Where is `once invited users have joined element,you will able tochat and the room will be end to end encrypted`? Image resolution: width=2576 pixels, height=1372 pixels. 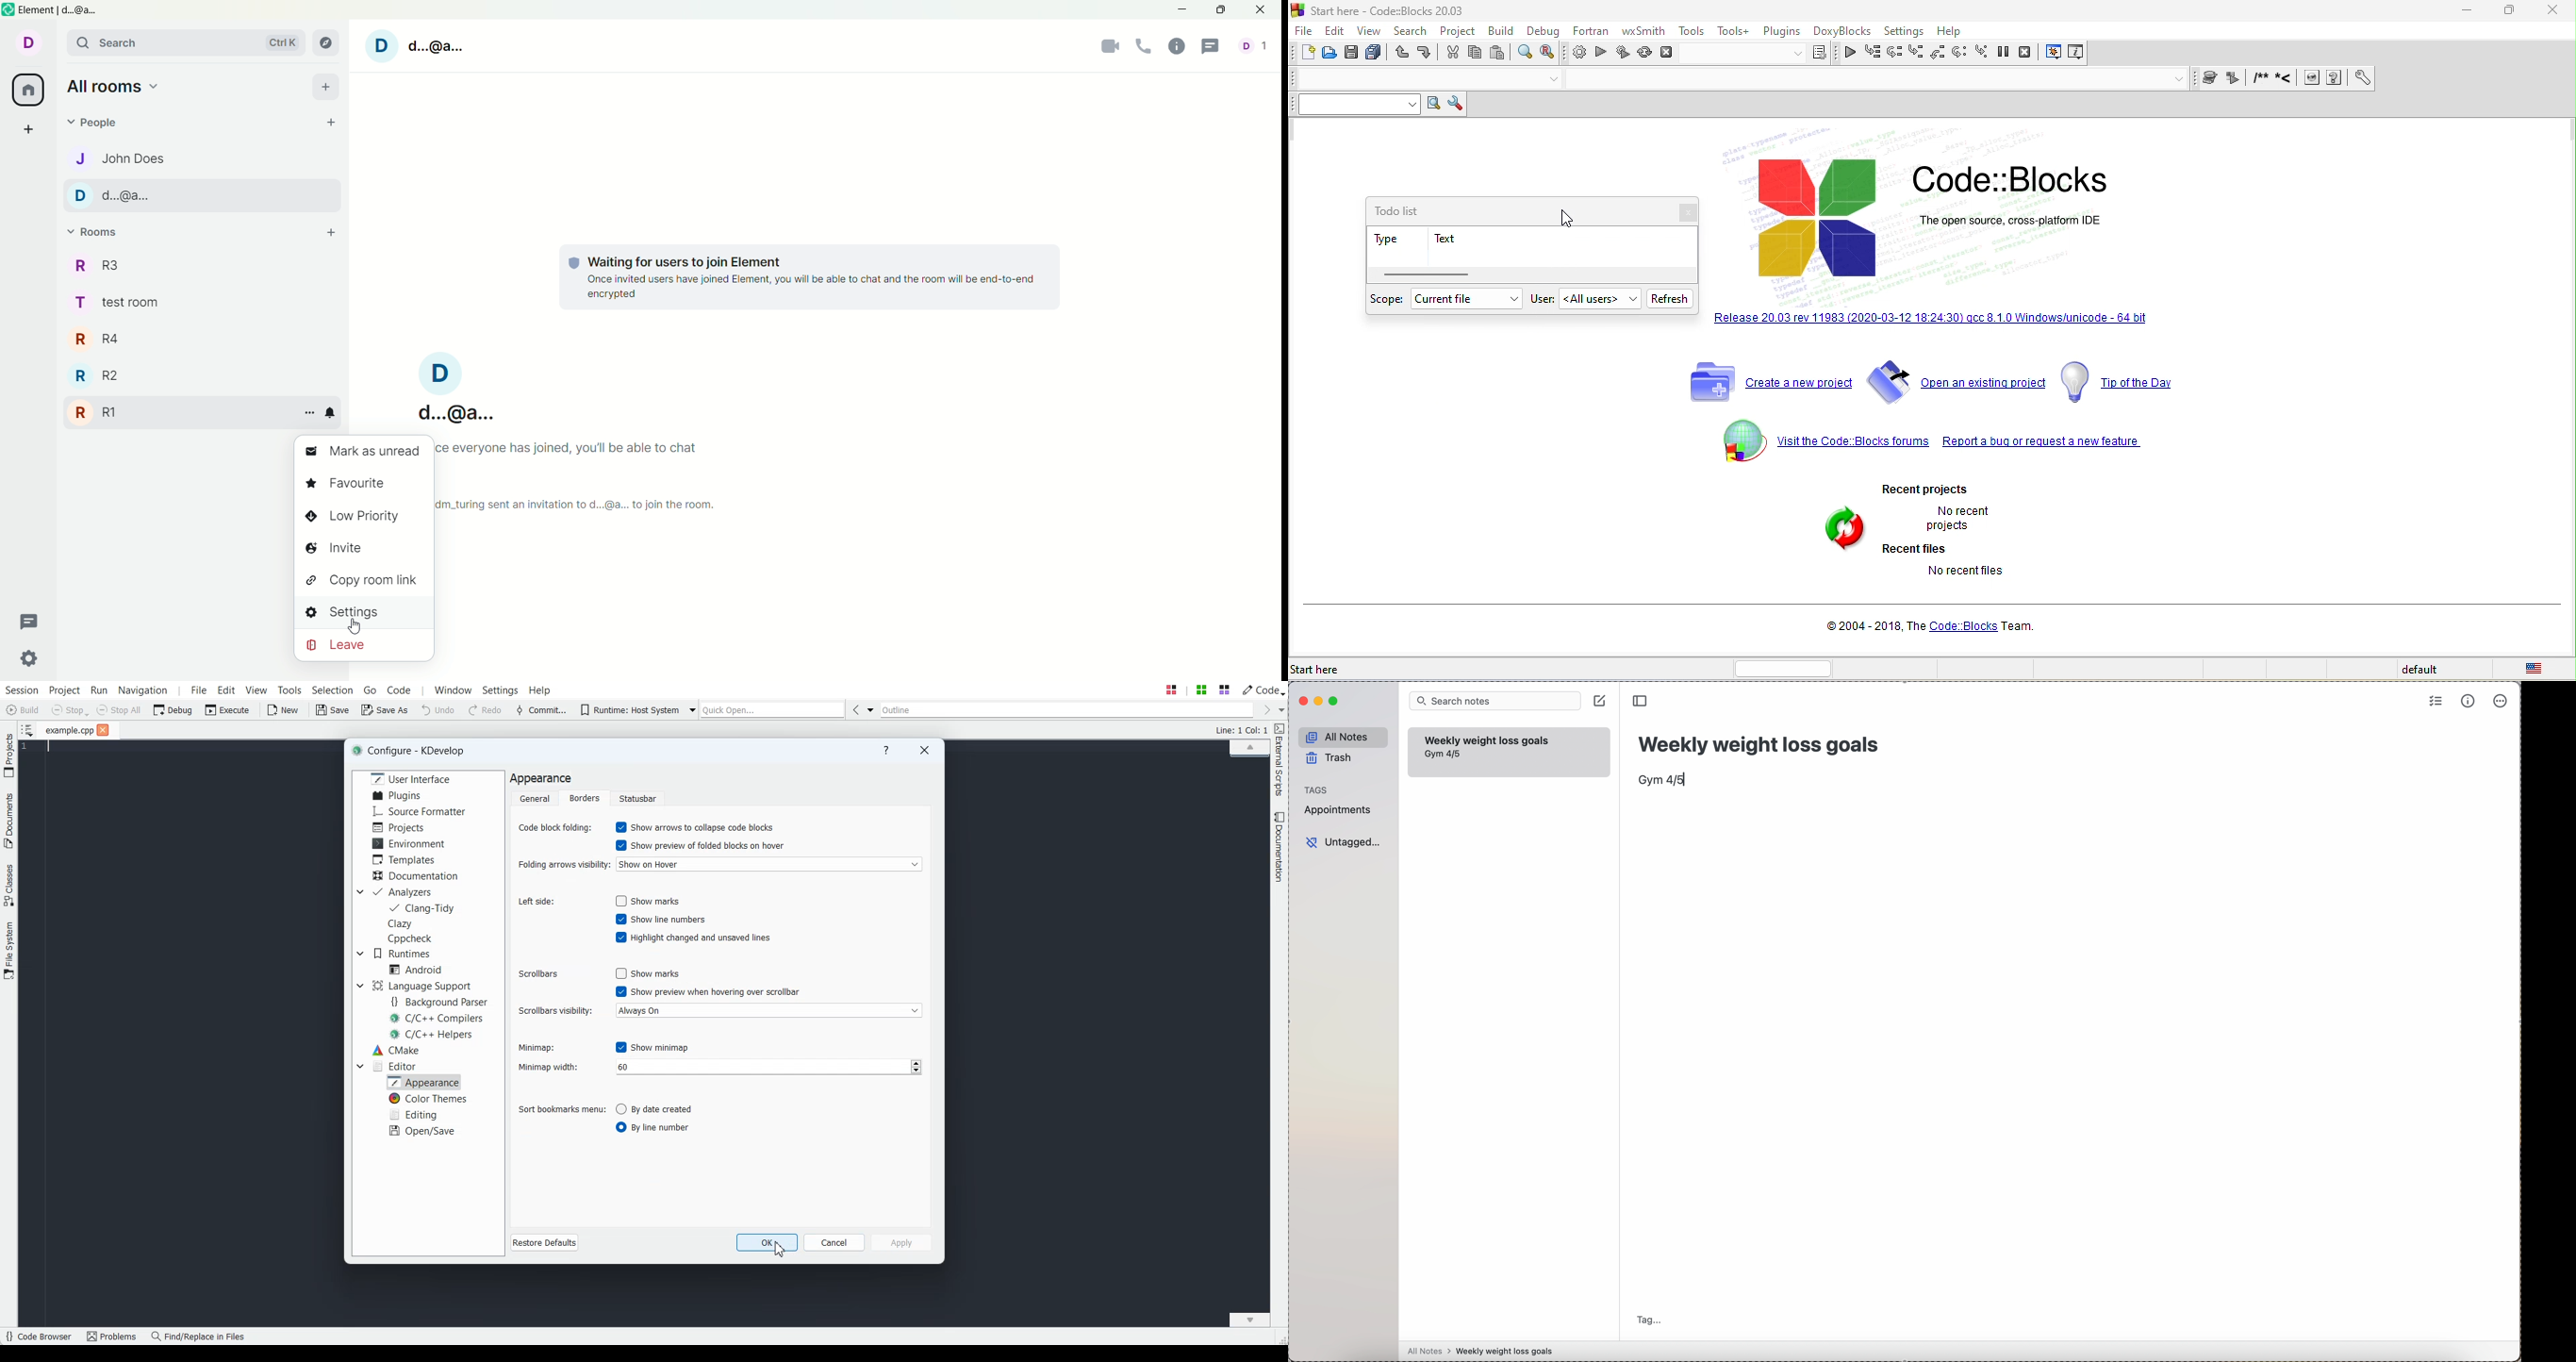 once invited users have joined element,you will able tochat and the room will be end to end encrypted is located at coordinates (816, 290).